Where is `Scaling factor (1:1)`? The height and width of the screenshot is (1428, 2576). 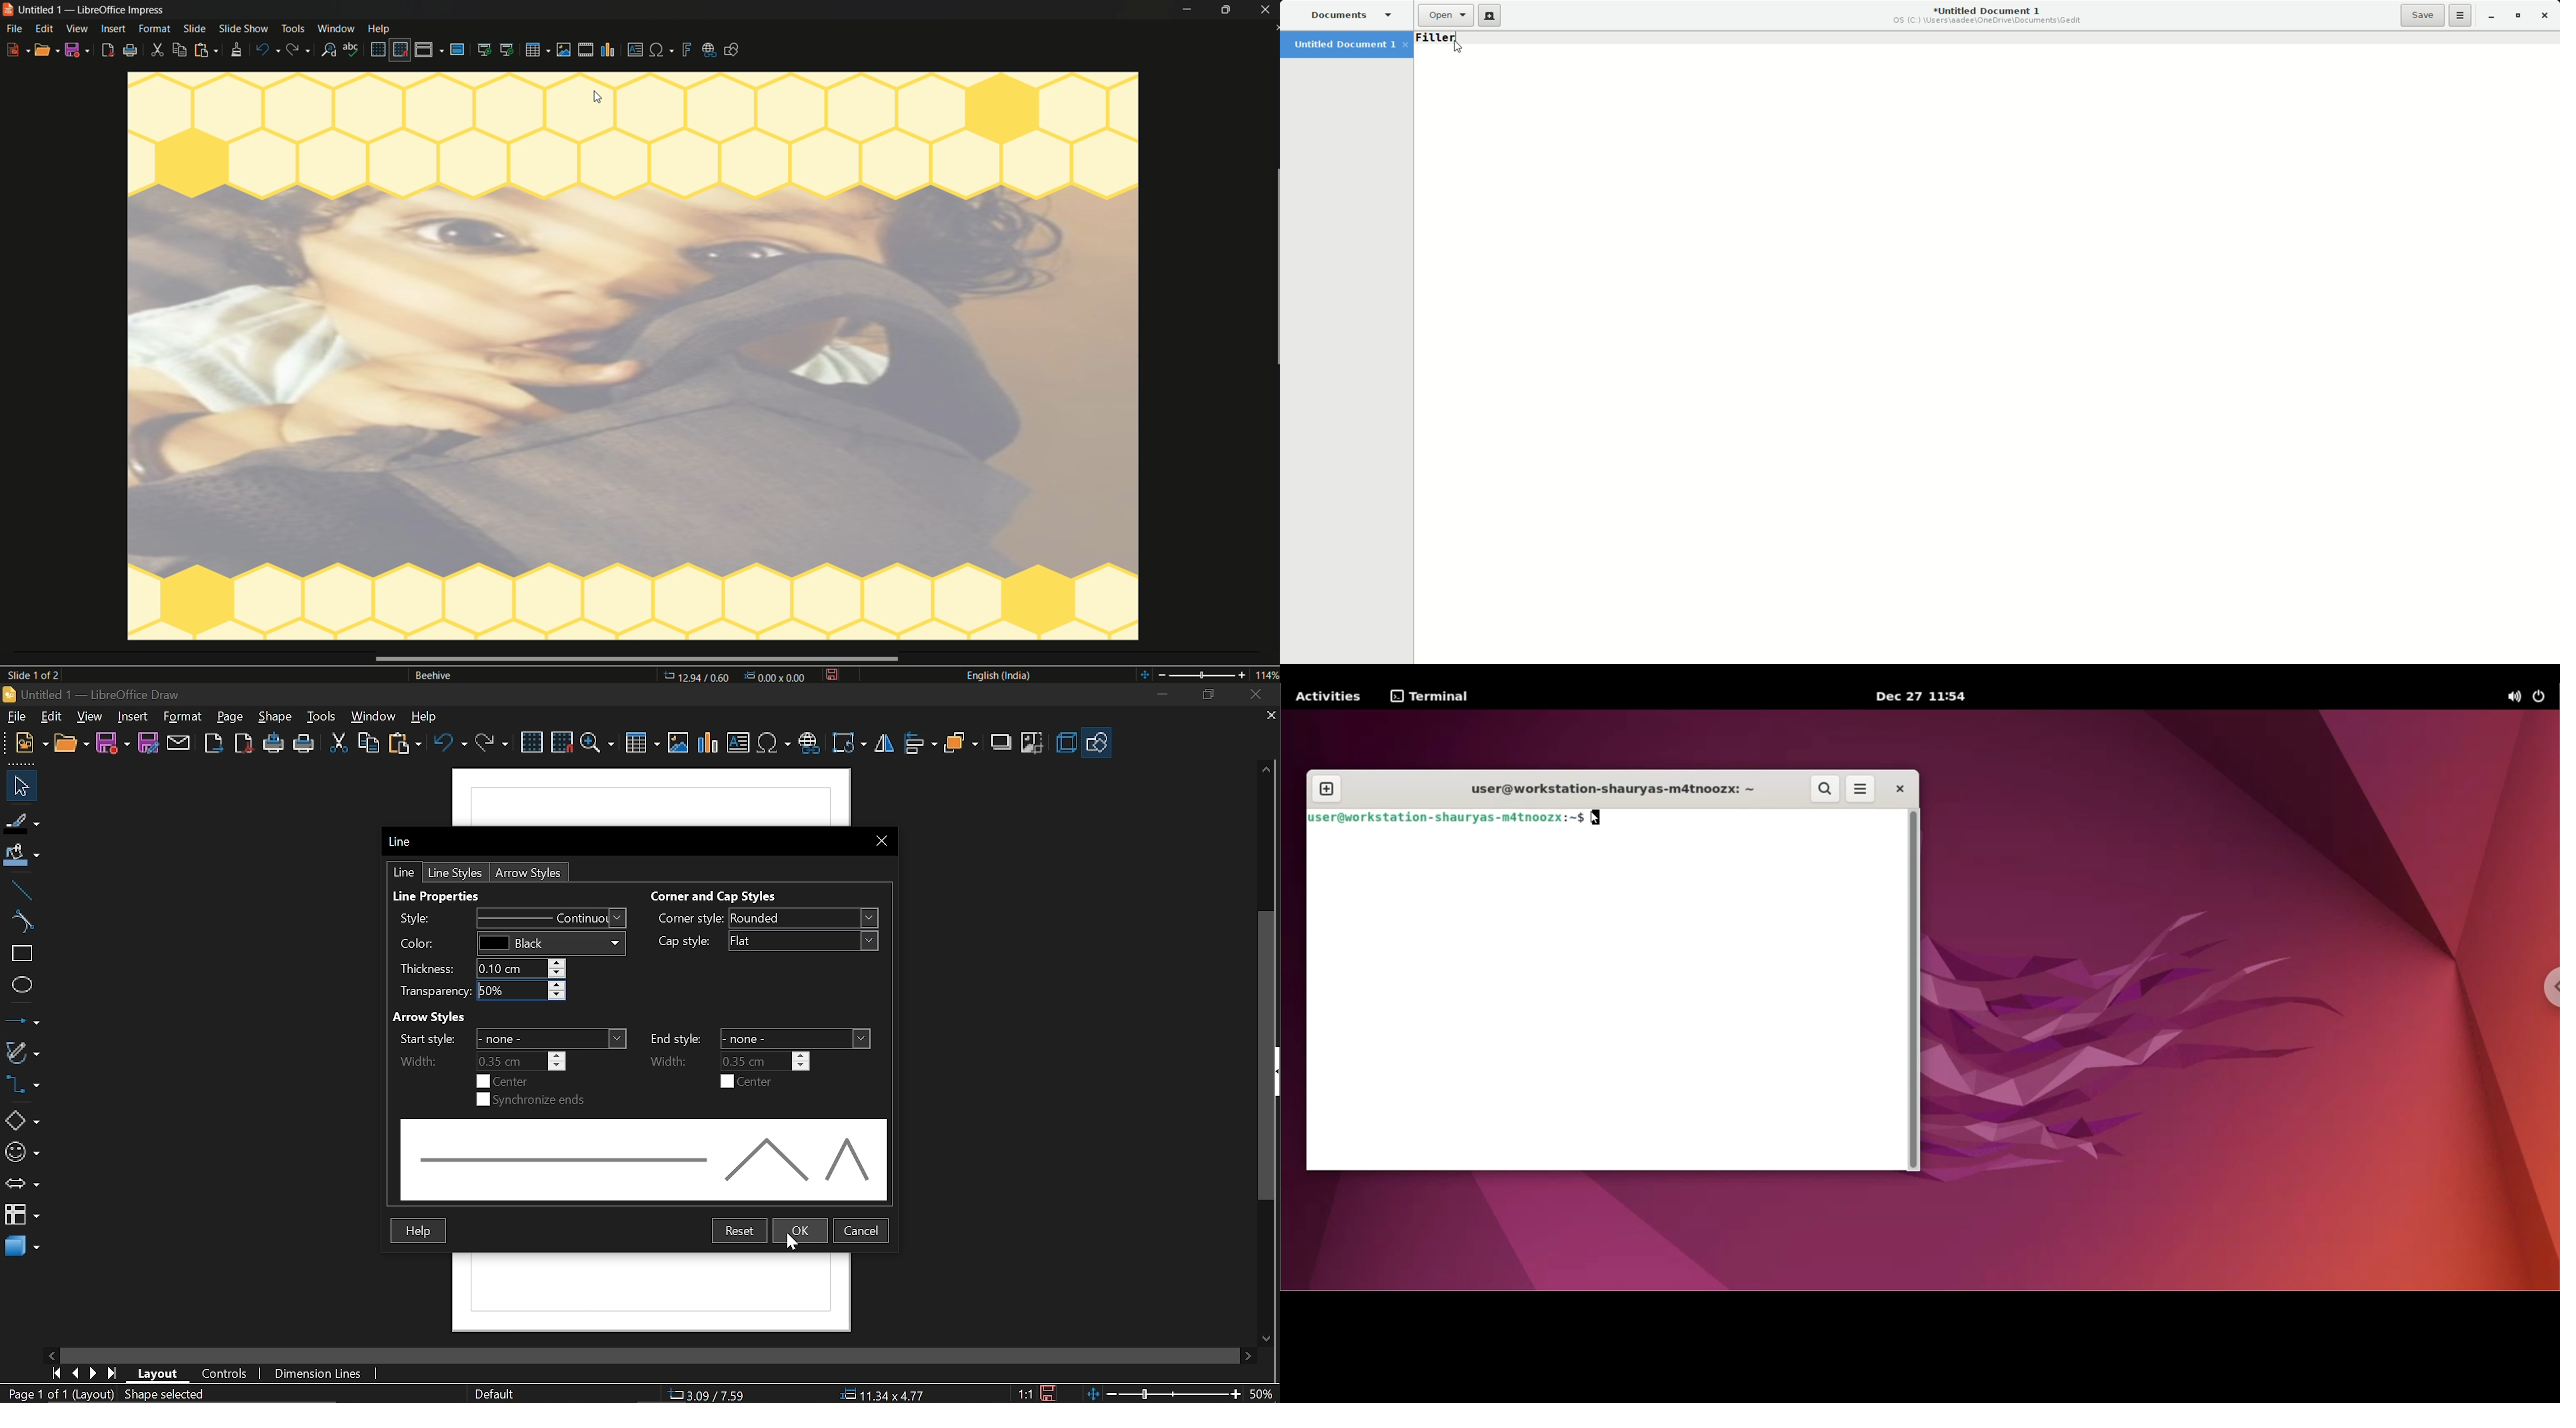 Scaling factor (1:1) is located at coordinates (1026, 1394).